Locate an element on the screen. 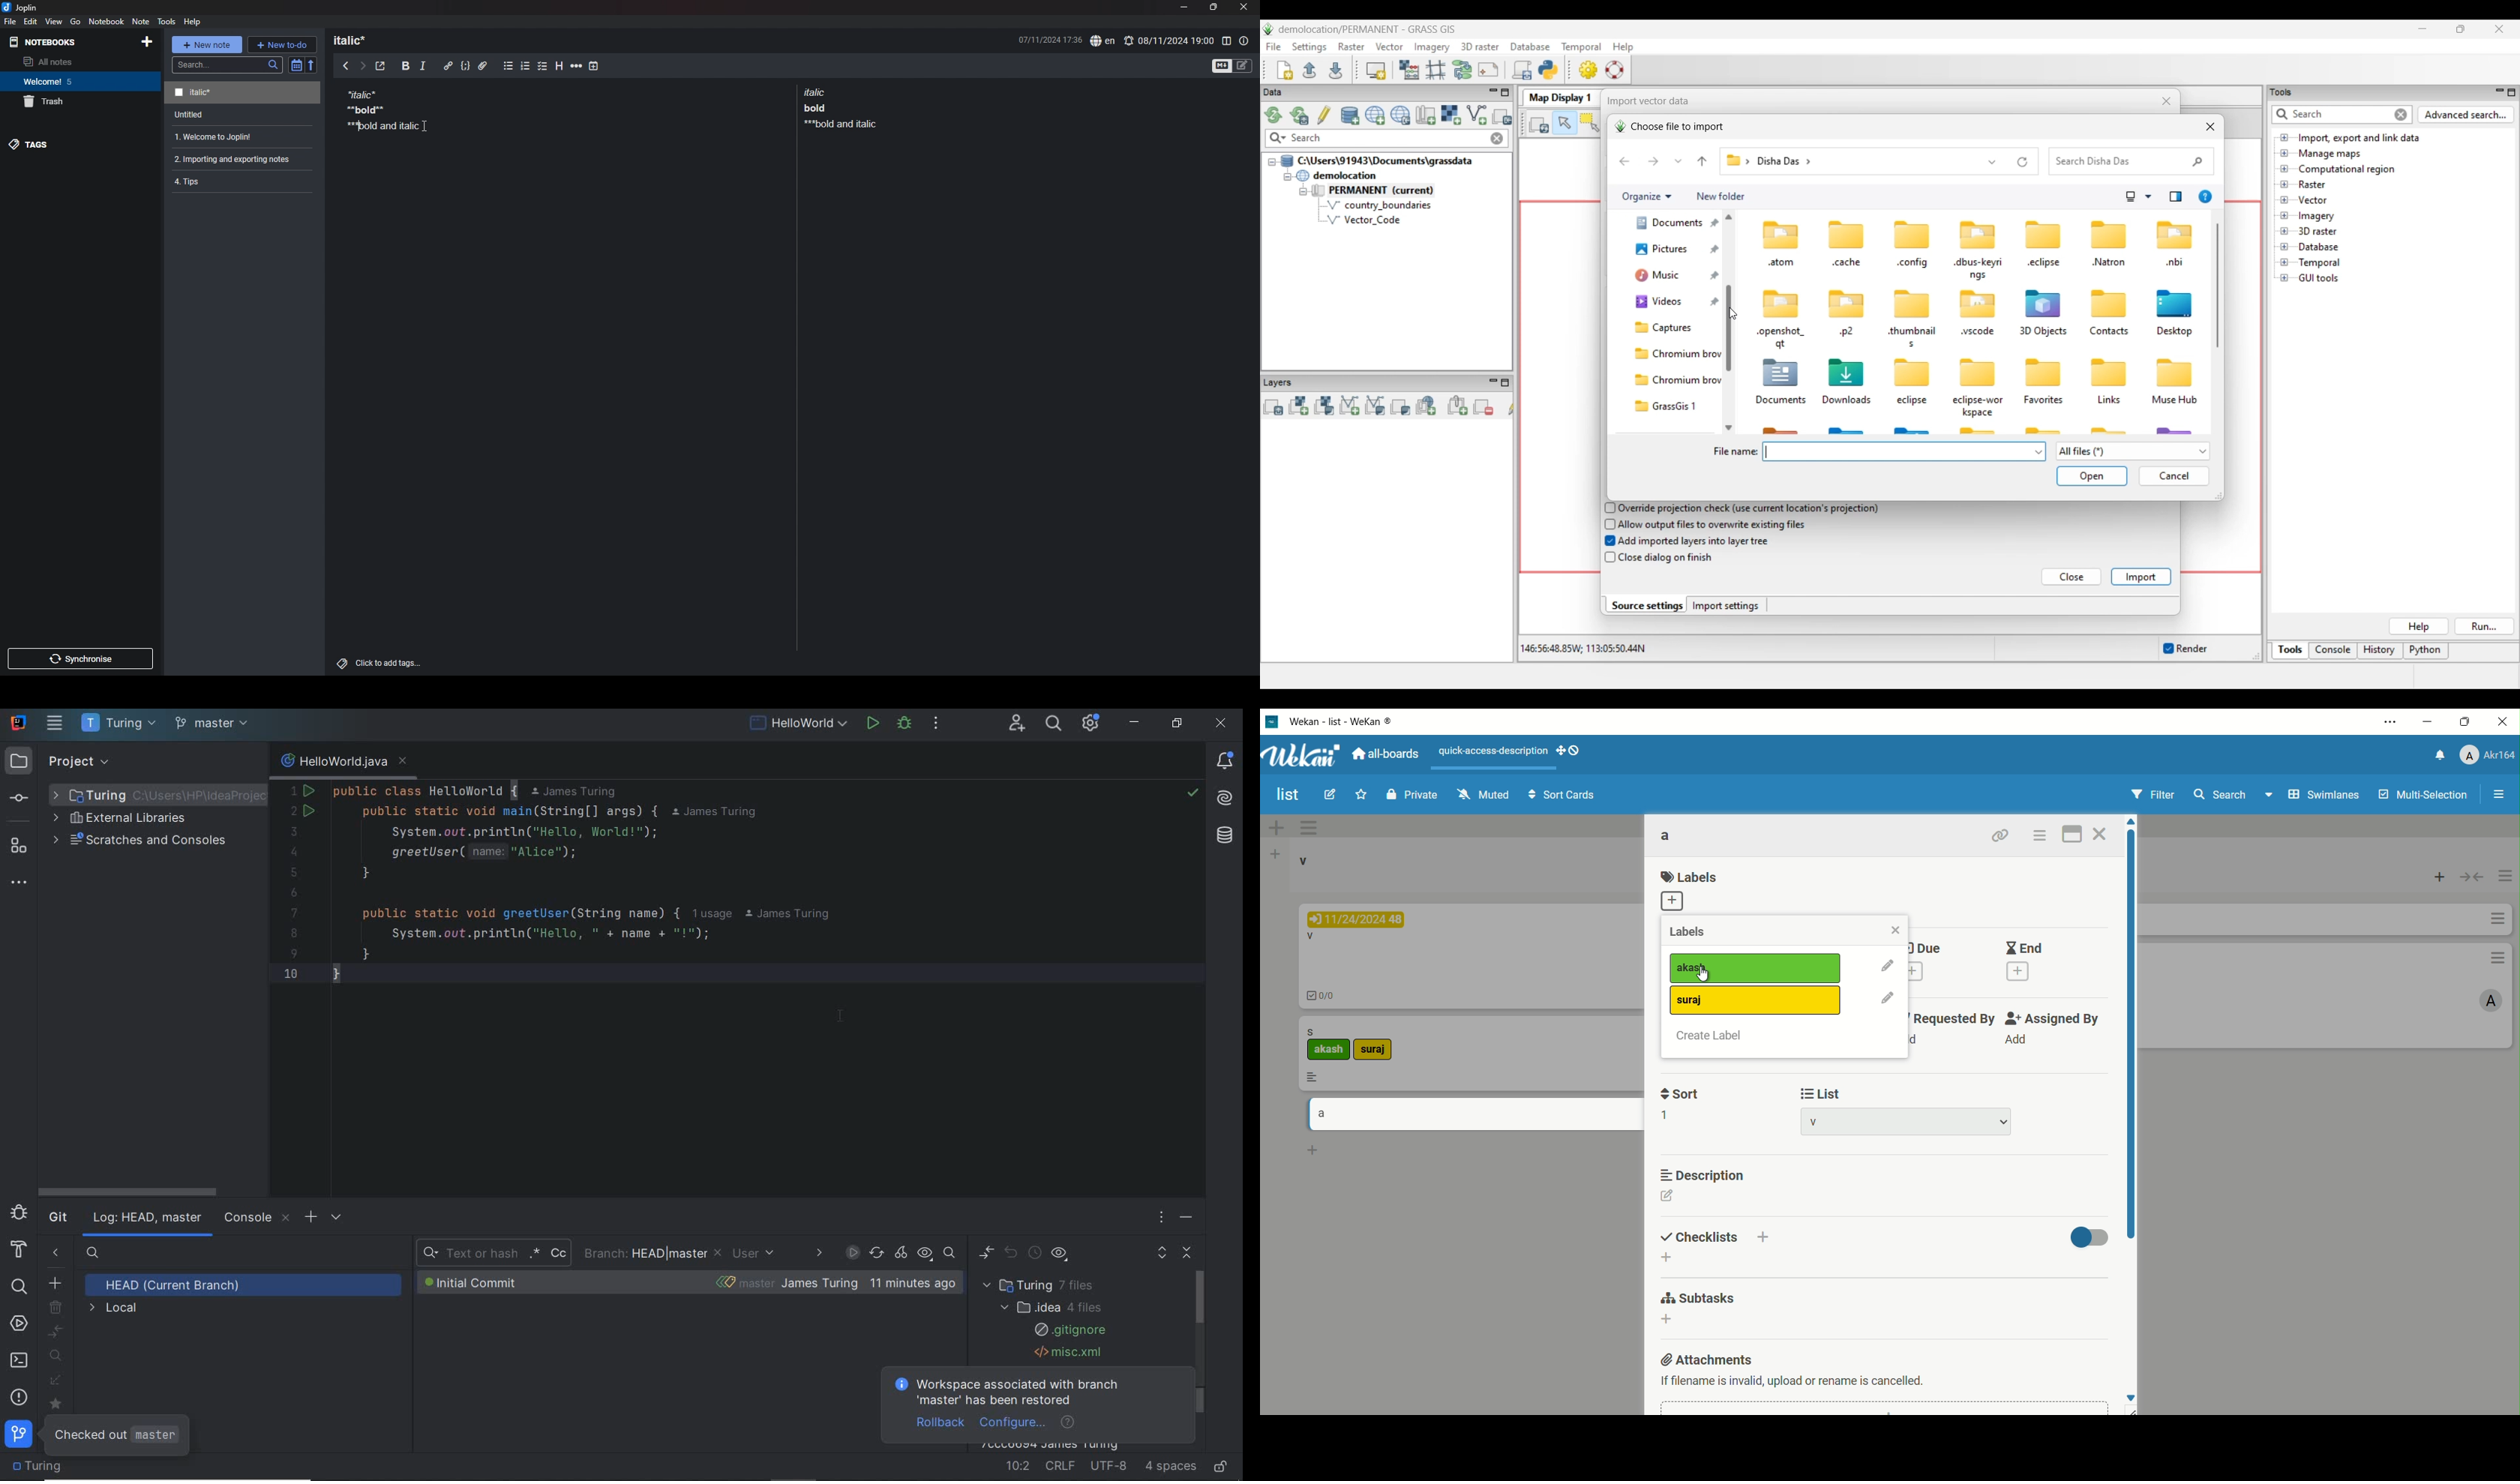 The height and width of the screenshot is (1484, 2520). USER is located at coordinates (758, 1255).